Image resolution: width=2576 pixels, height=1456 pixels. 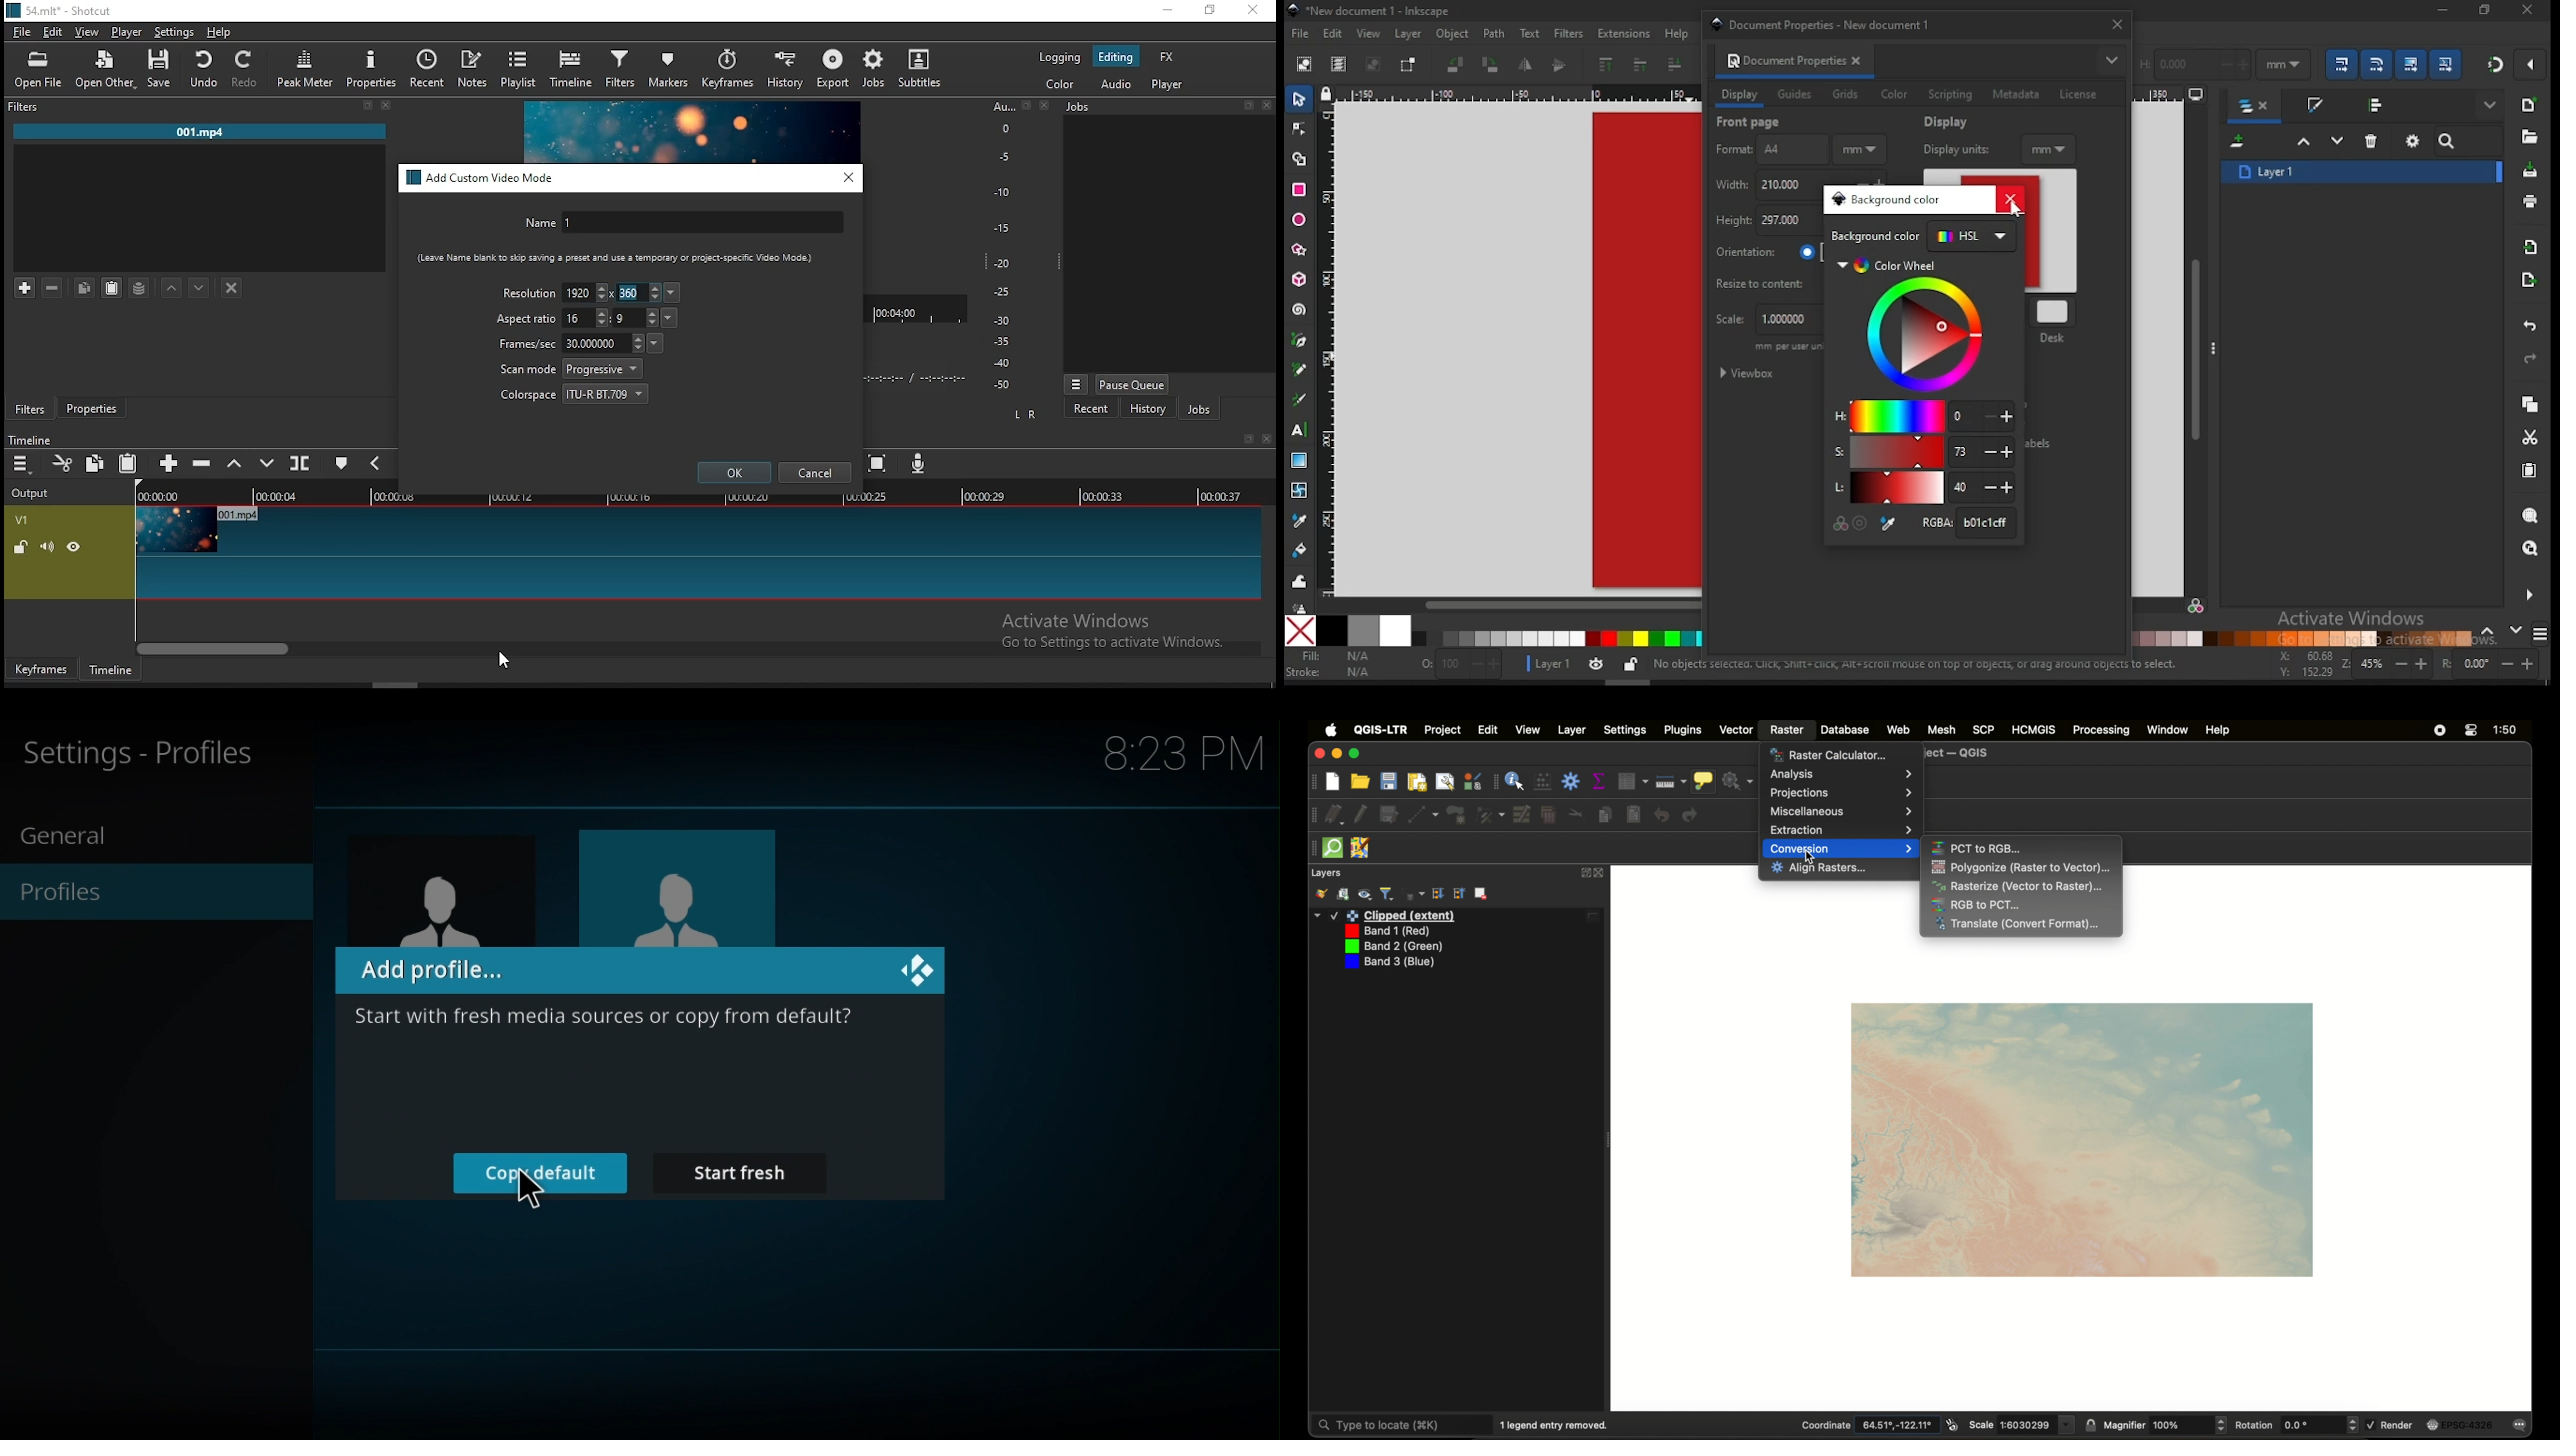 I want to click on current crs, so click(x=2458, y=1425).